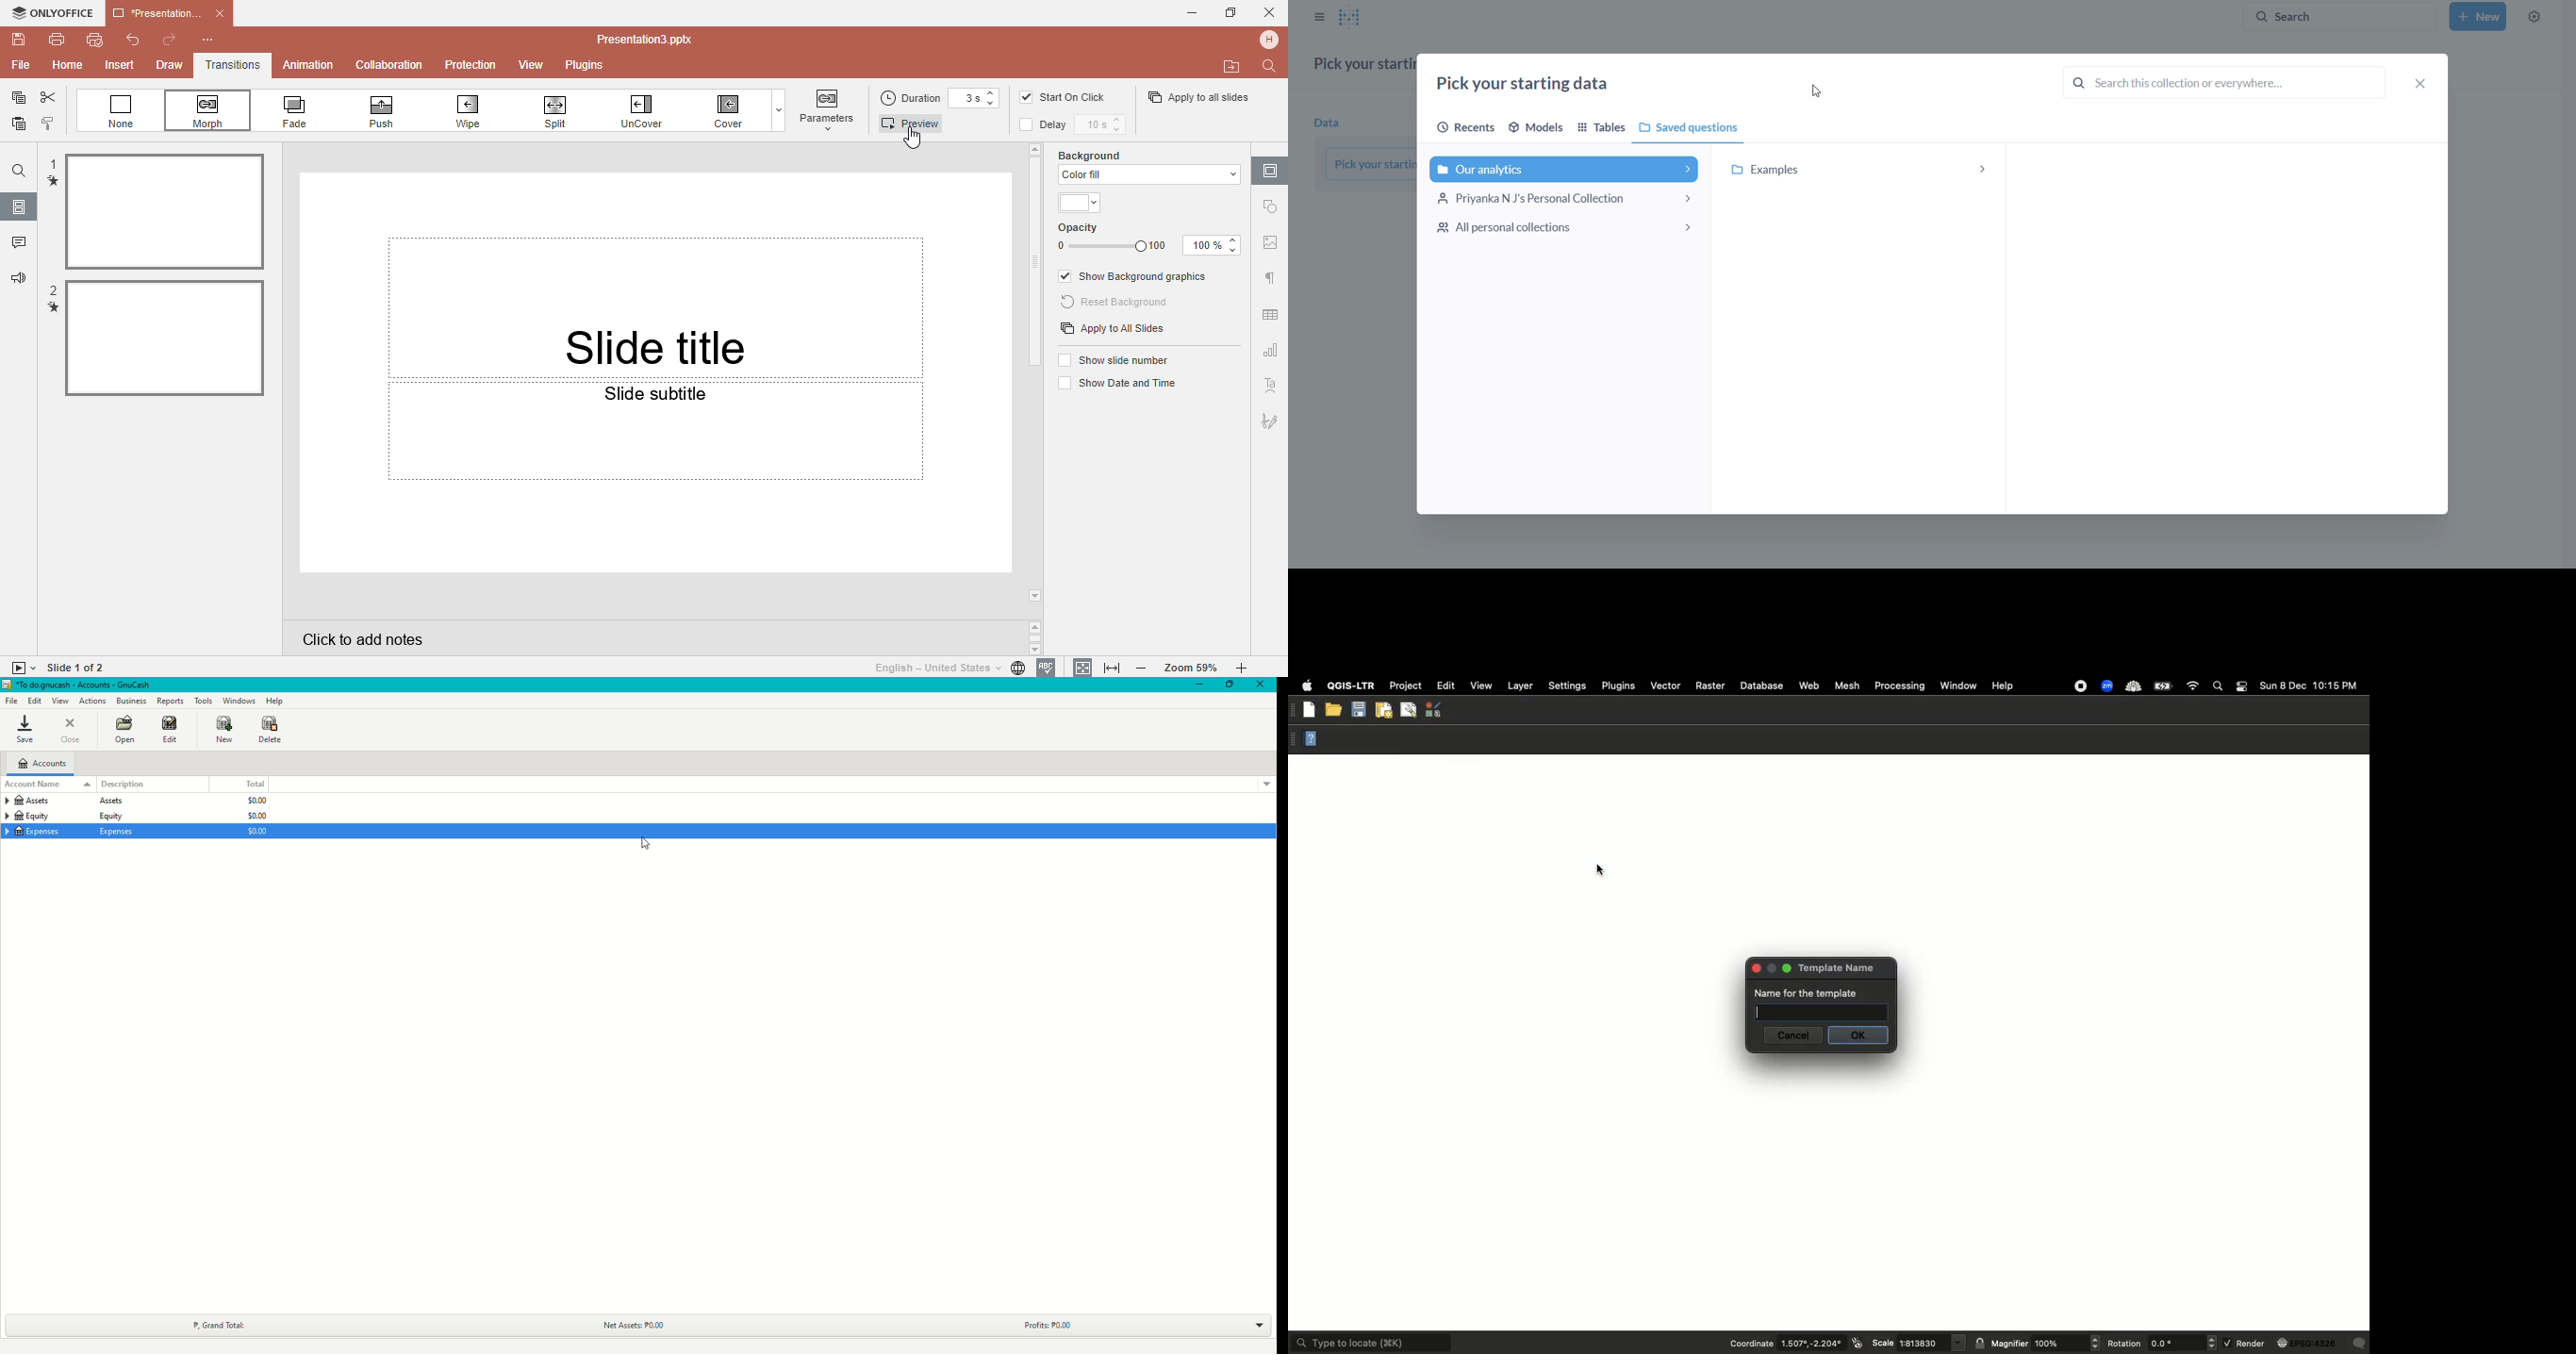 The image size is (2576, 1372). What do you see at coordinates (1192, 668) in the screenshot?
I see `Zoom` at bounding box center [1192, 668].